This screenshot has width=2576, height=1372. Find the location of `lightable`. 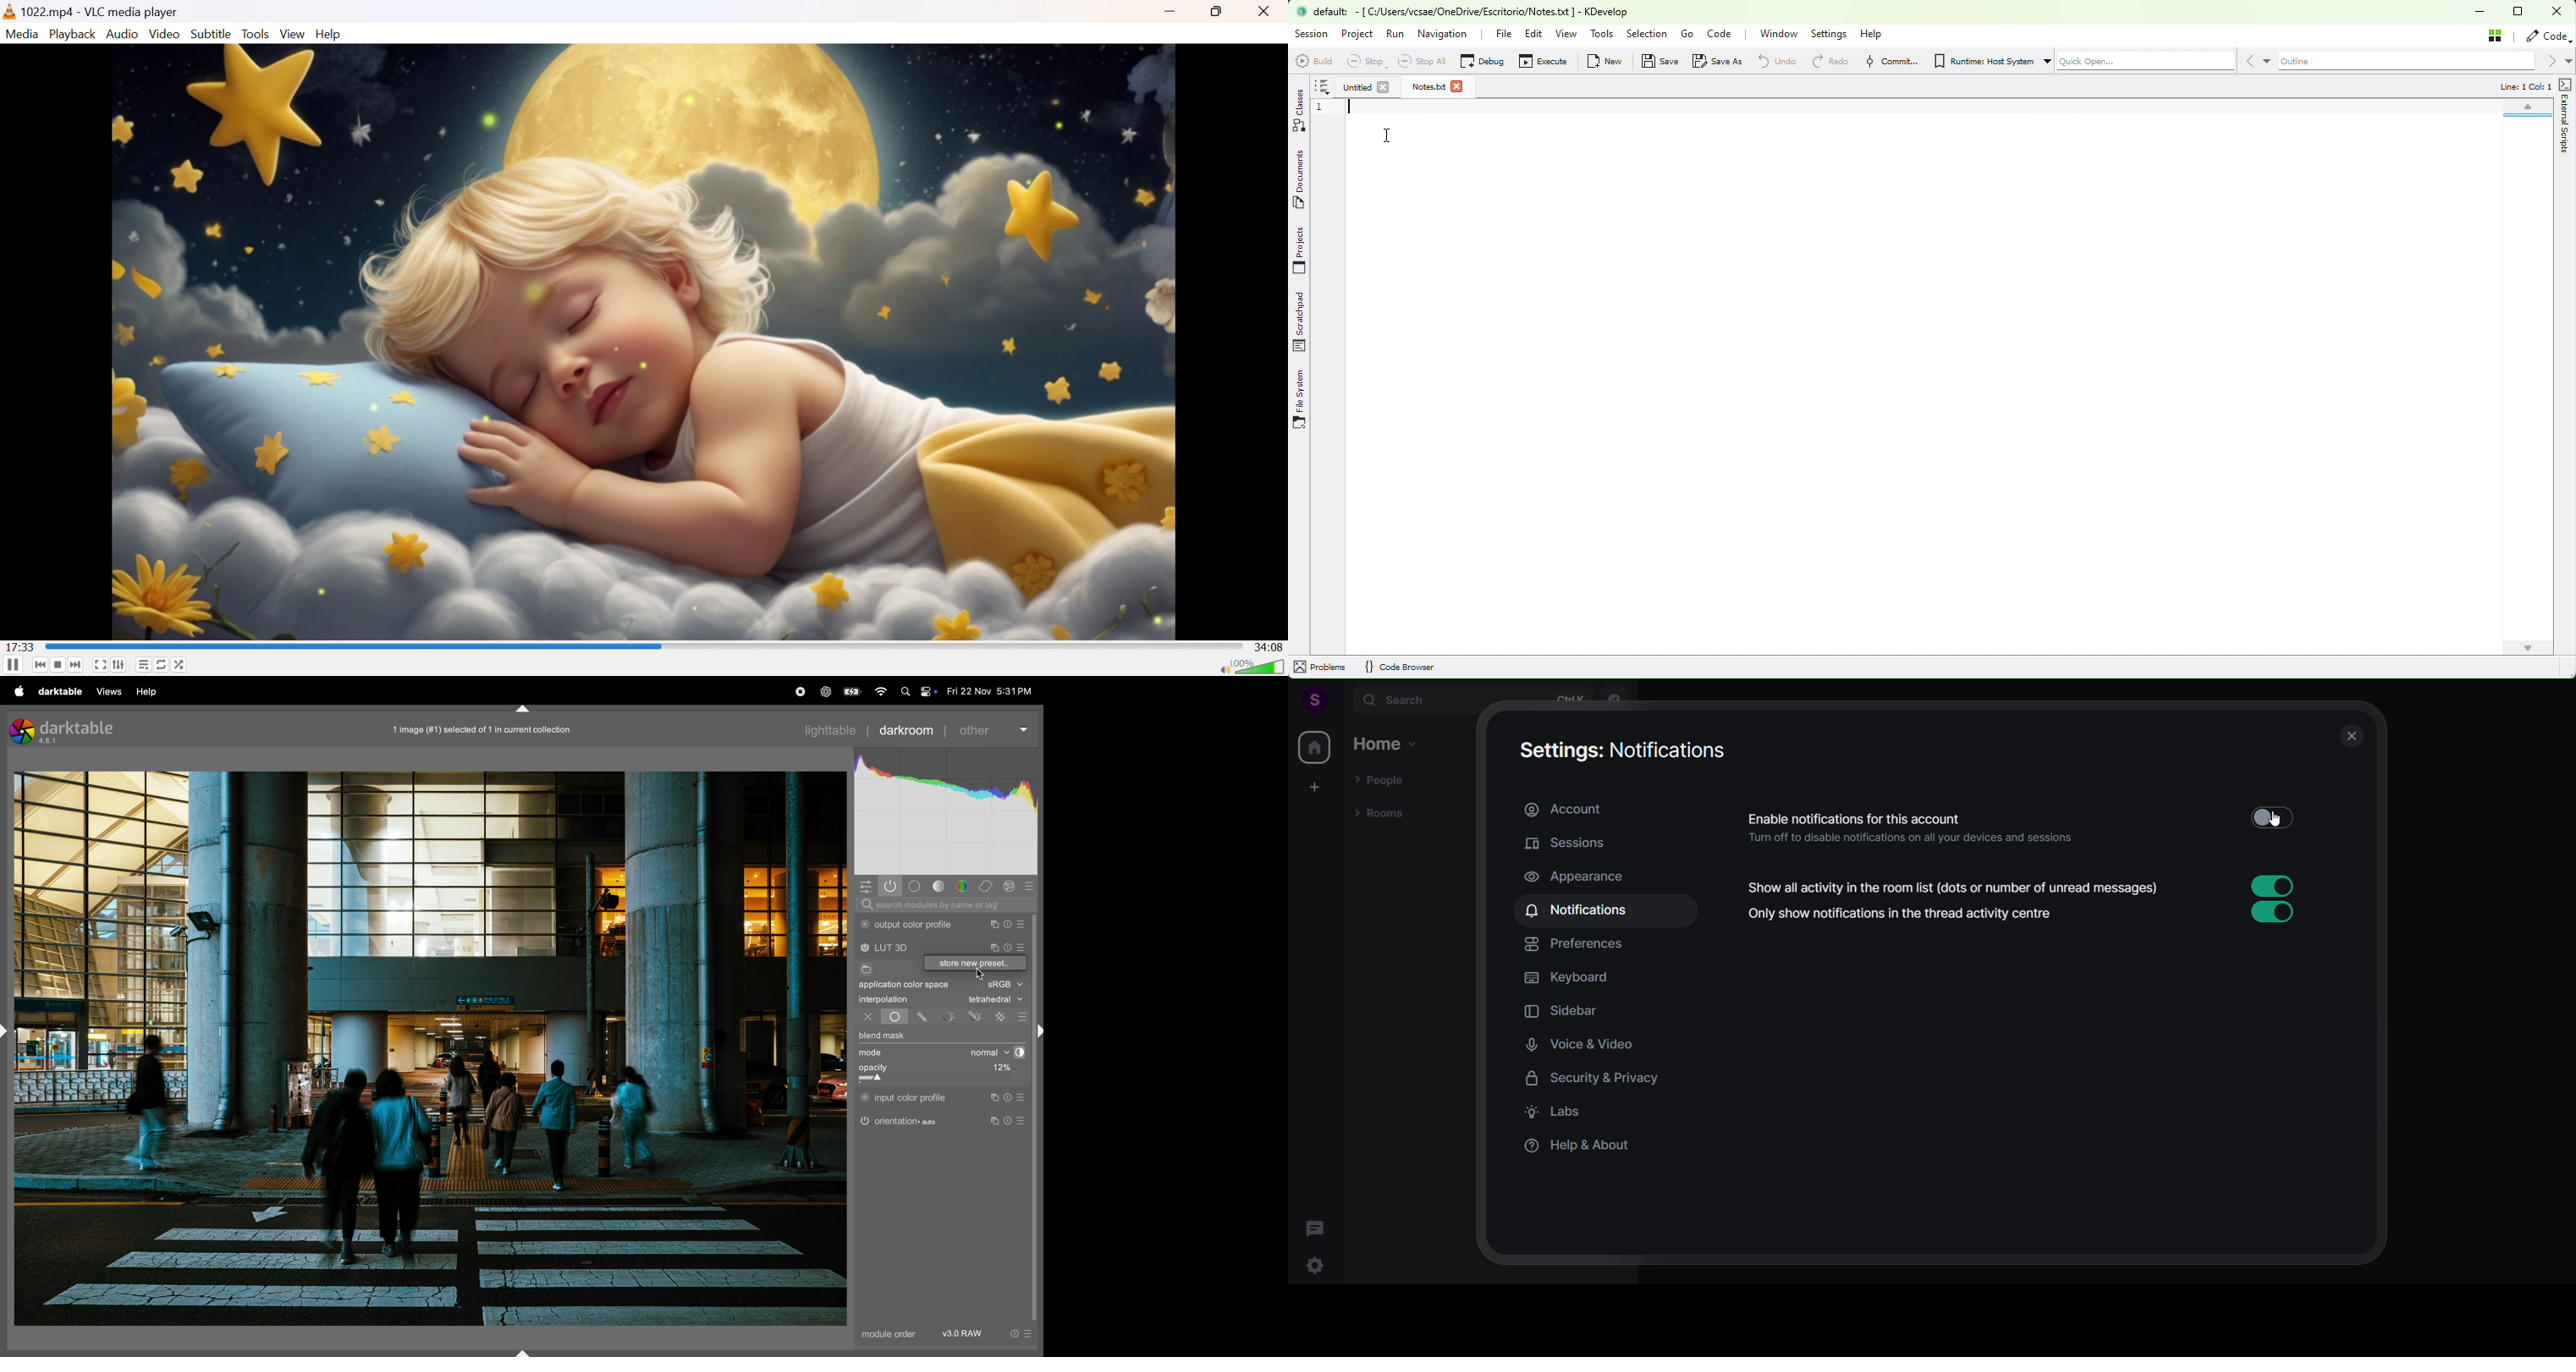

lightable is located at coordinates (833, 730).